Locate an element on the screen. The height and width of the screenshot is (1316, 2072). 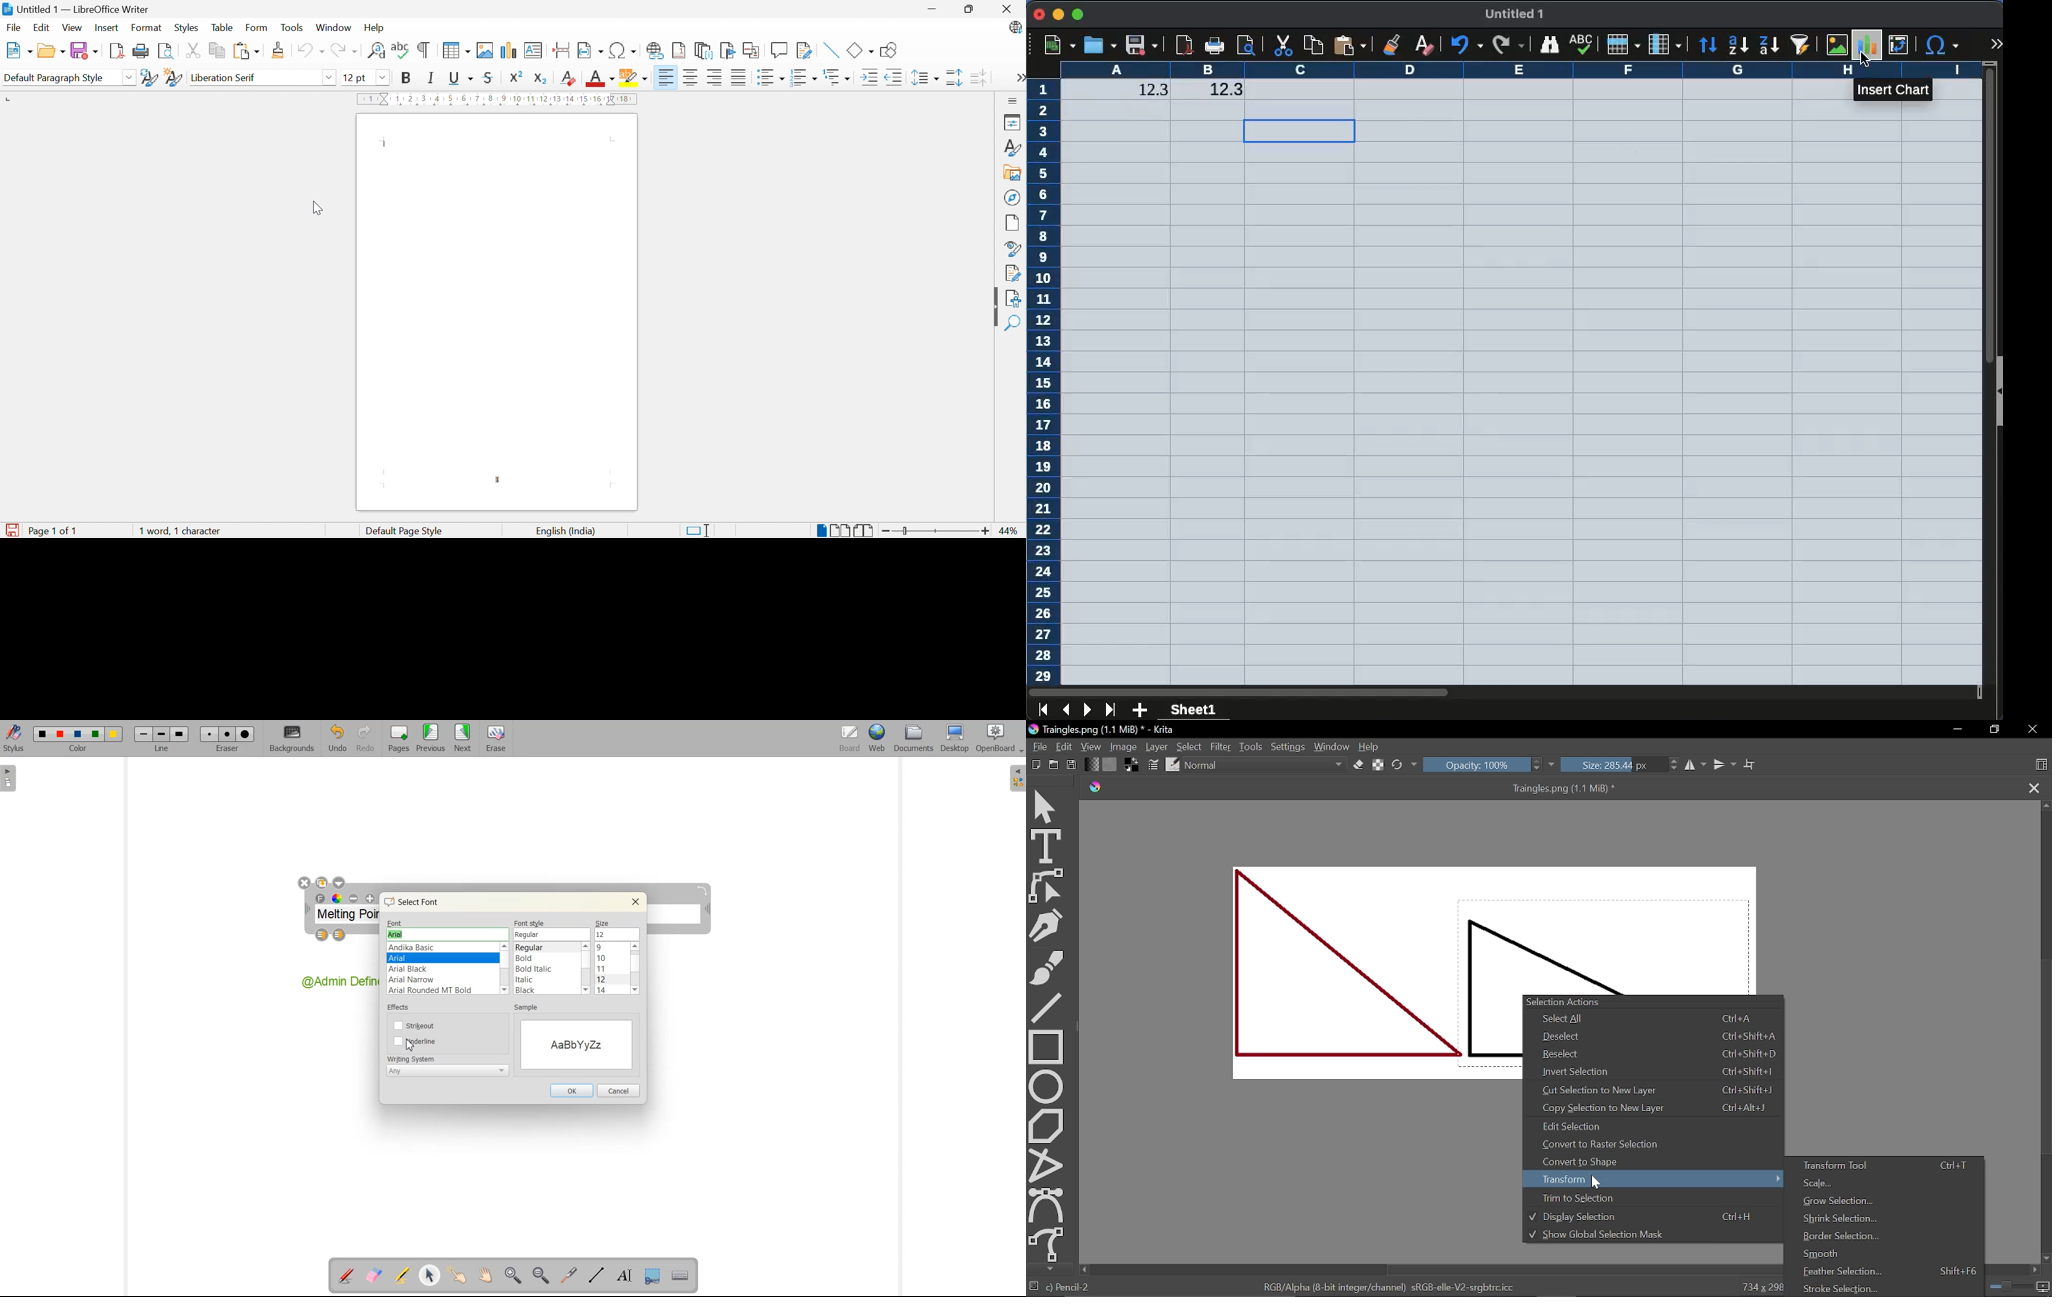
Scroll bar is located at coordinates (1424, 1270).